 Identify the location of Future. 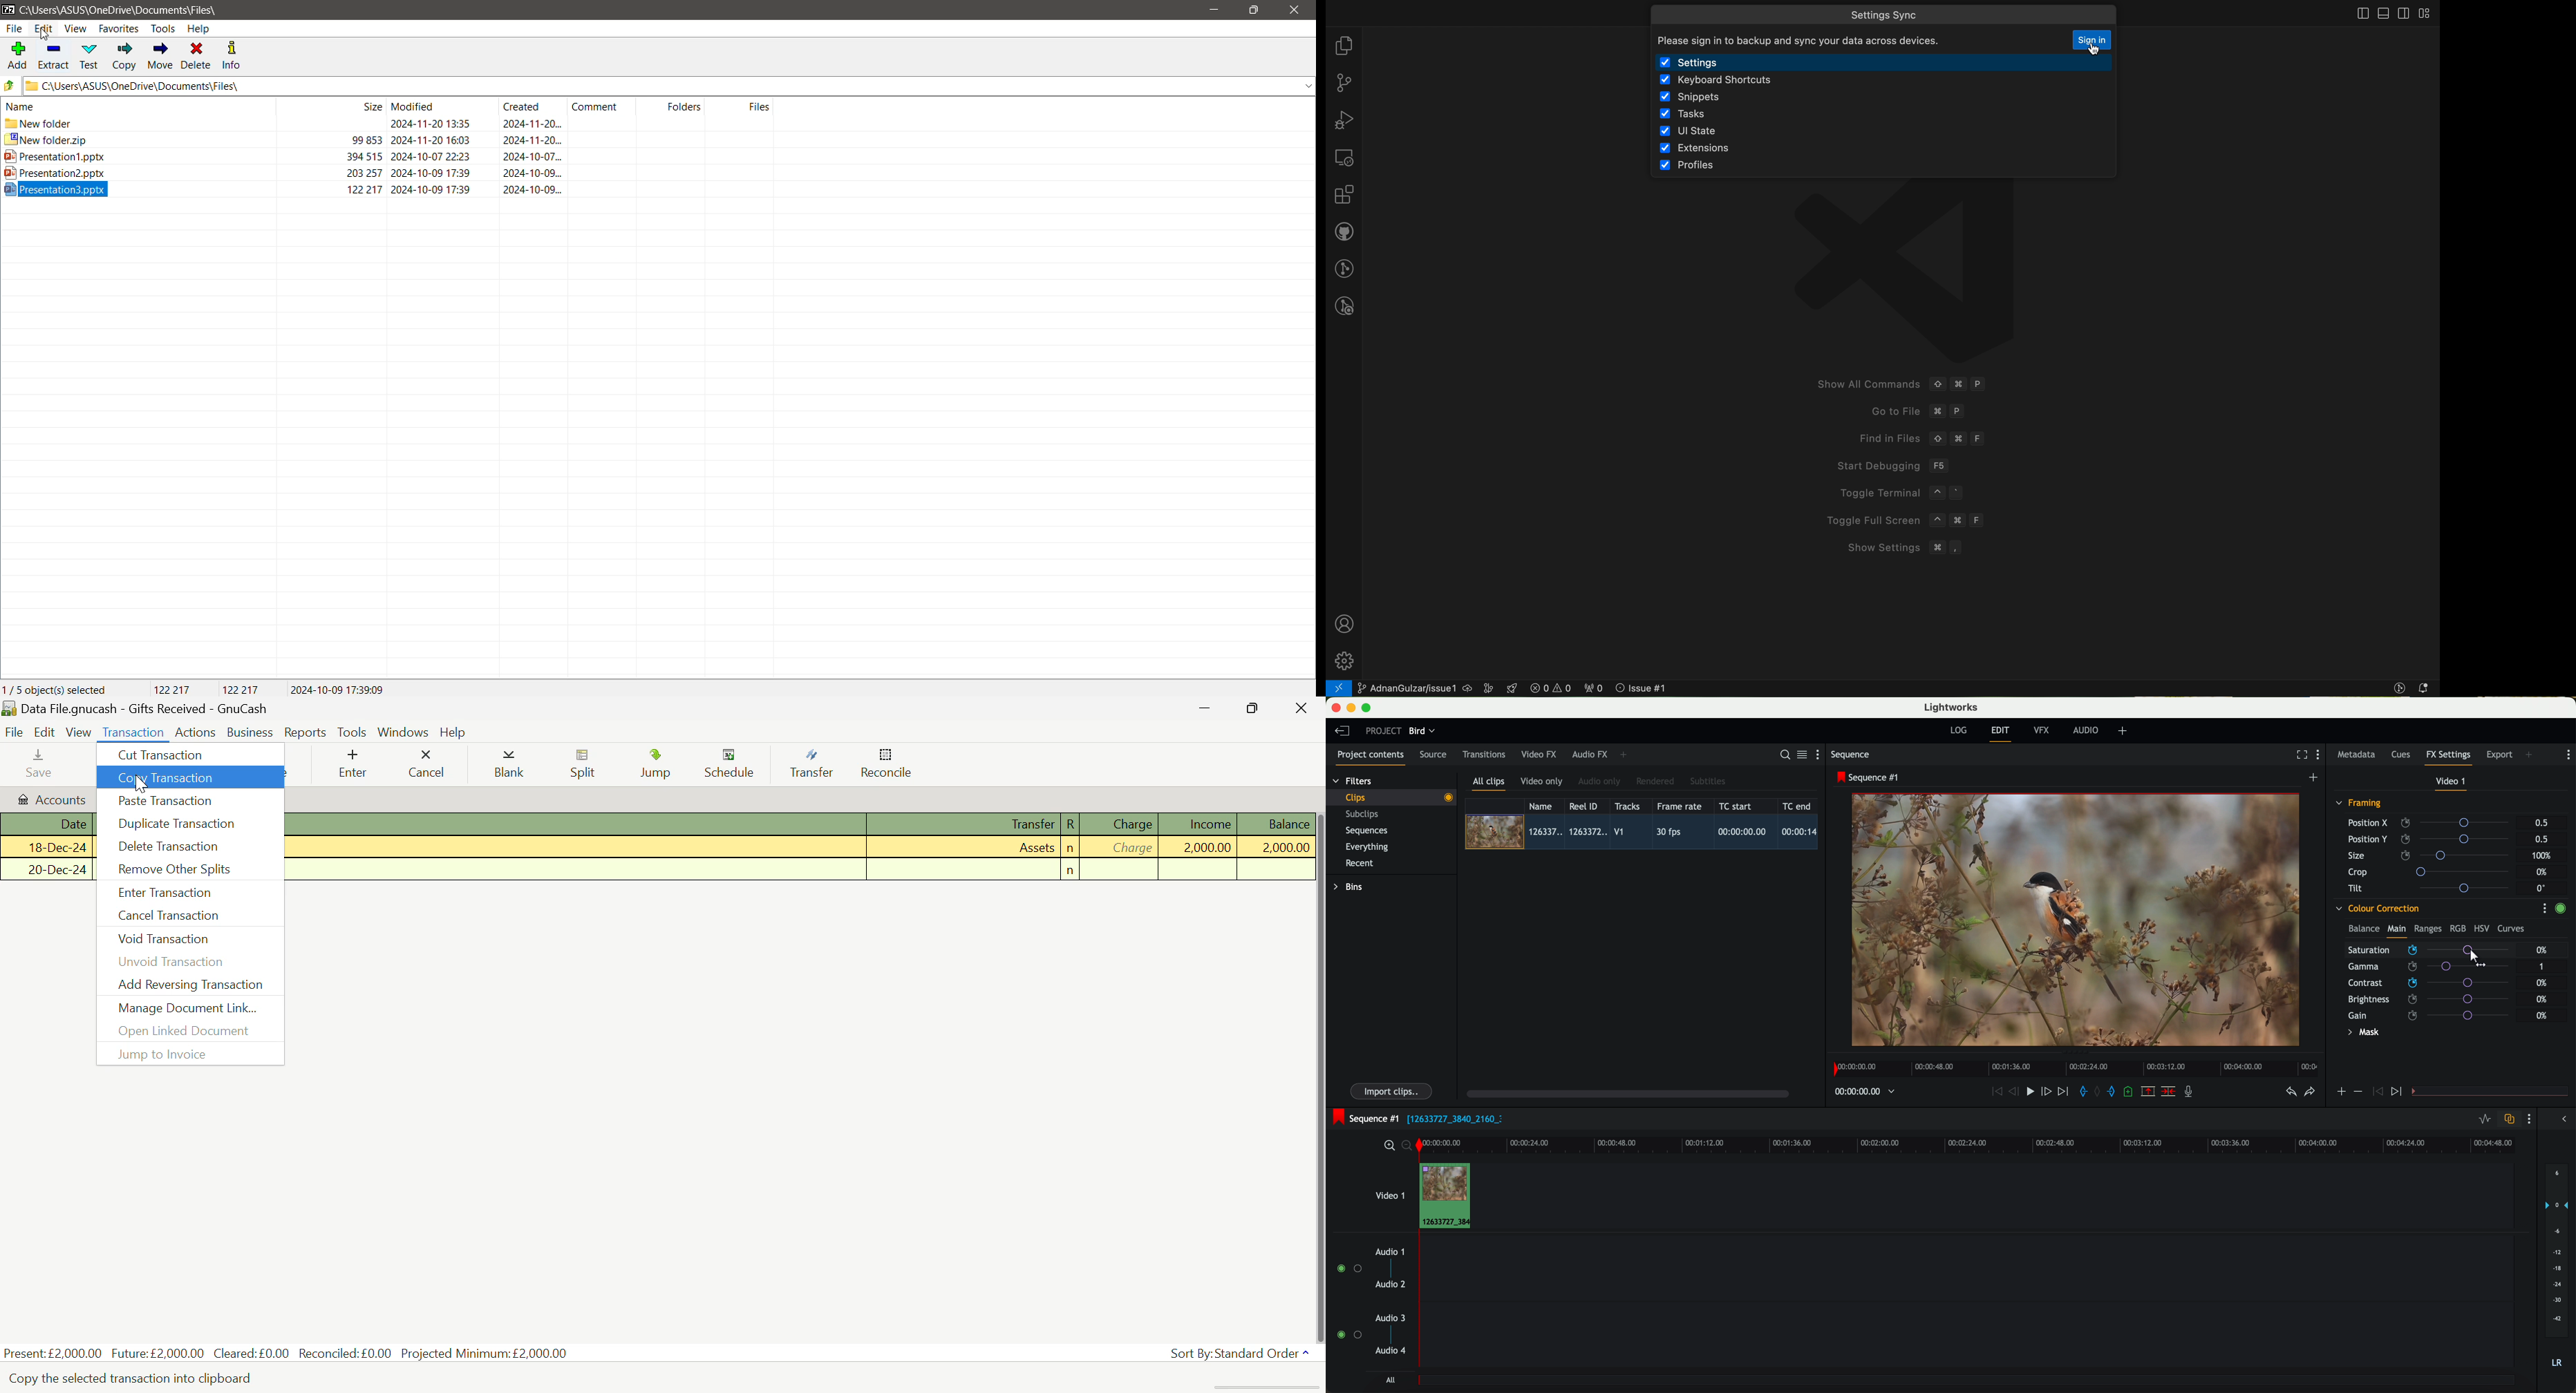
(159, 1352).